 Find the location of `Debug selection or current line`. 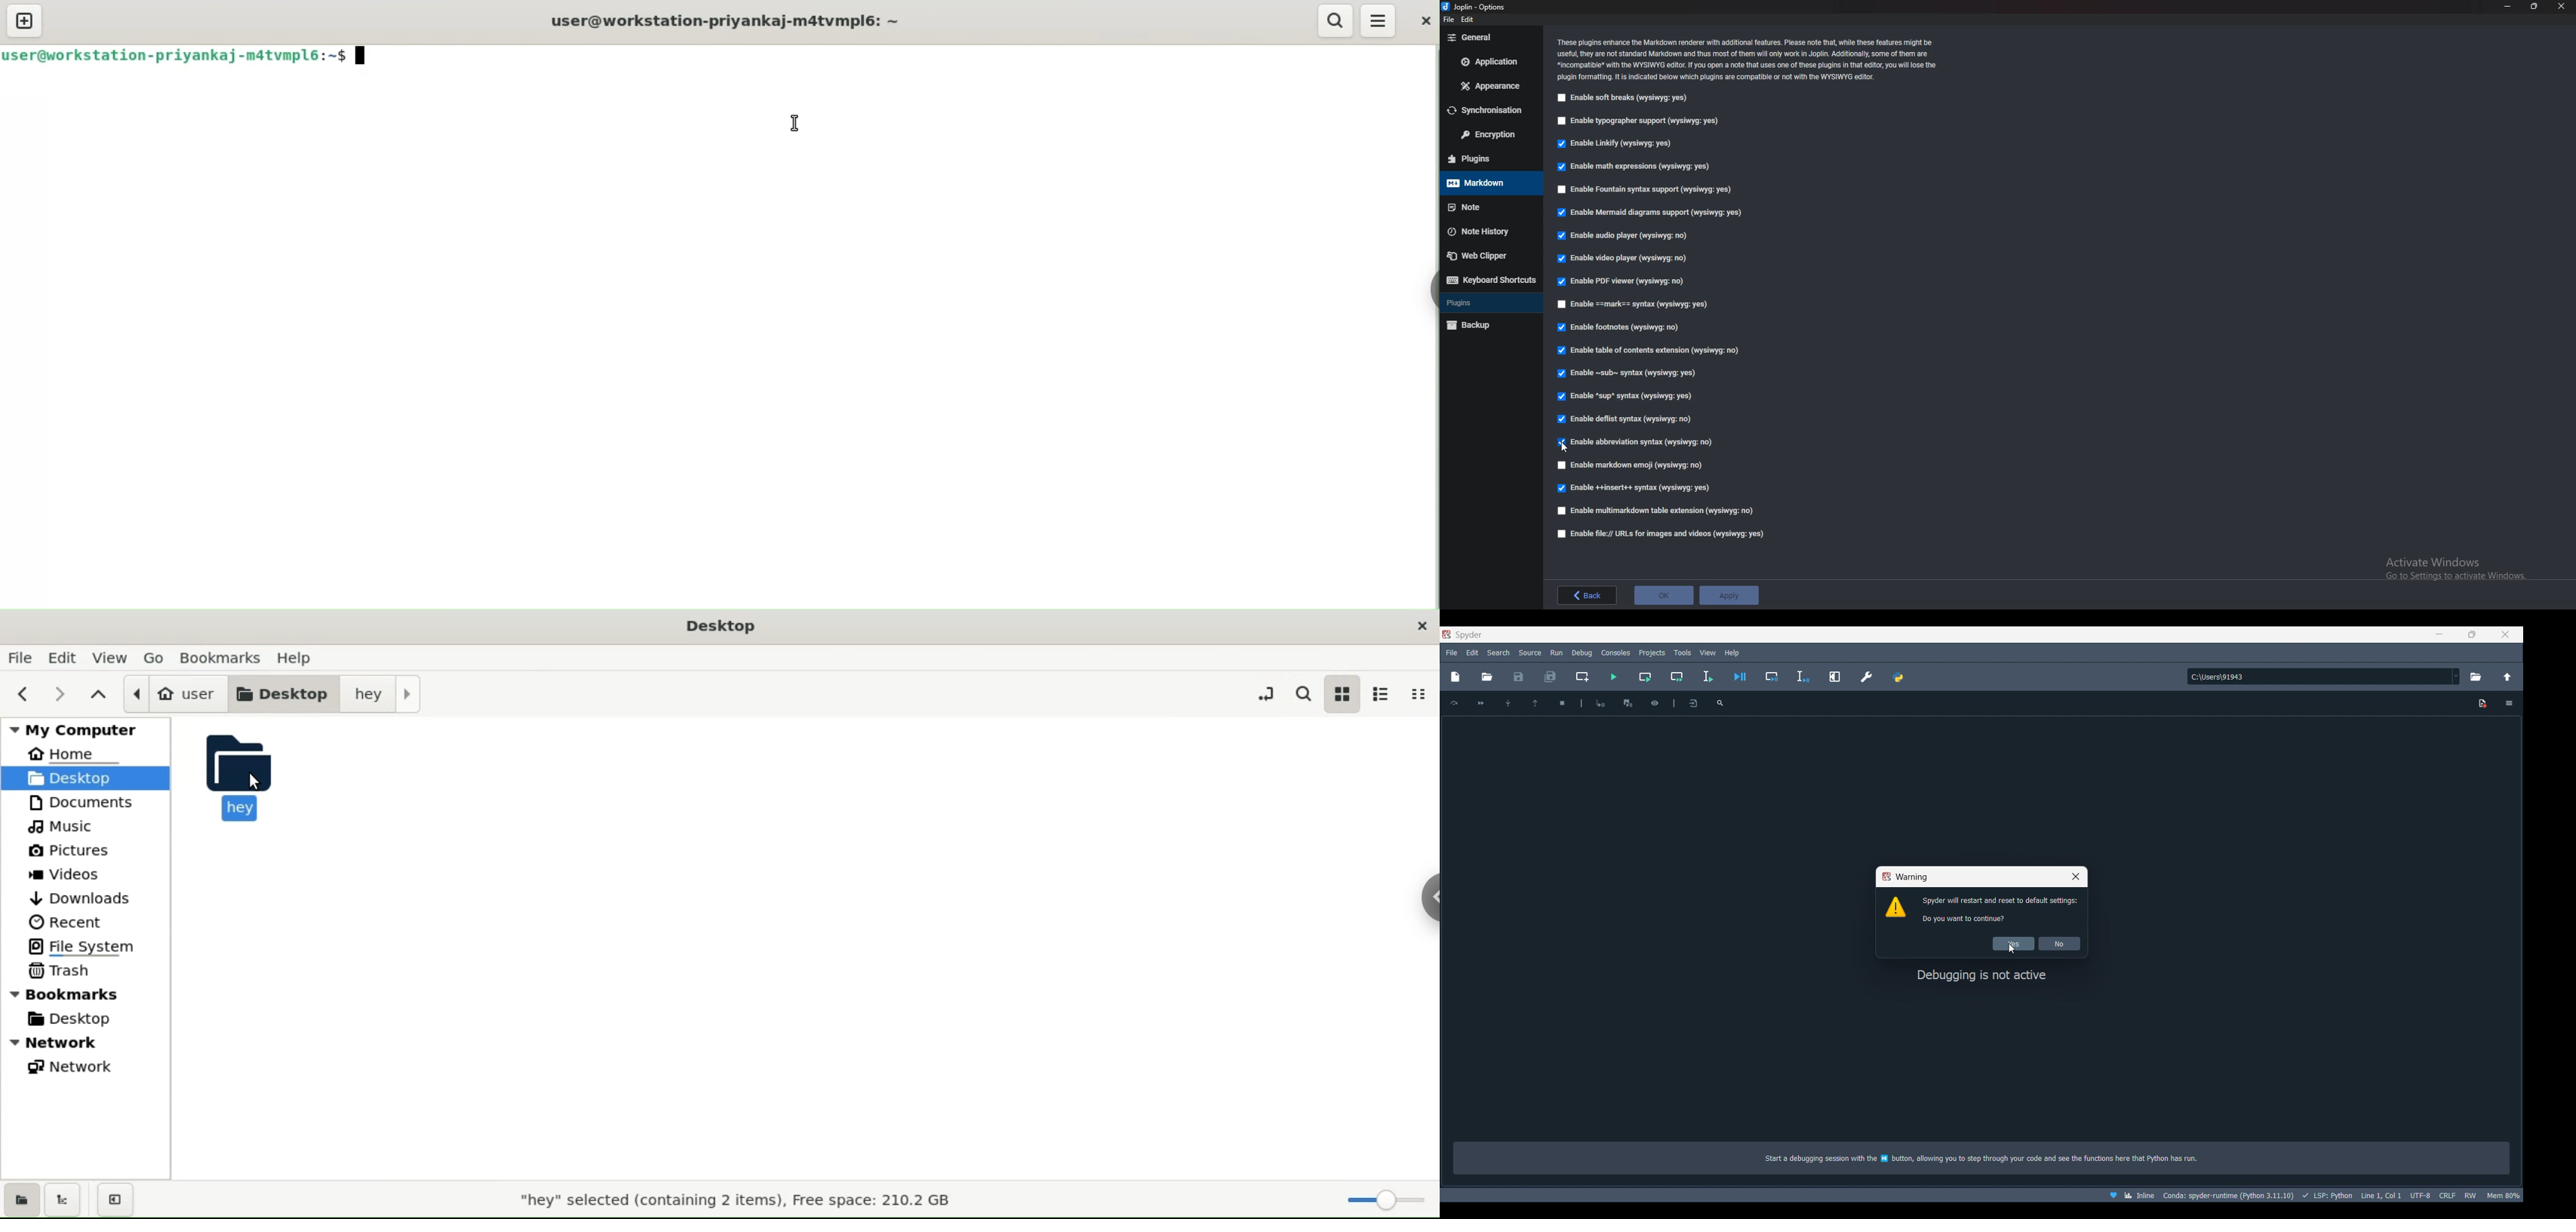

Debug selection or current line is located at coordinates (1804, 677).